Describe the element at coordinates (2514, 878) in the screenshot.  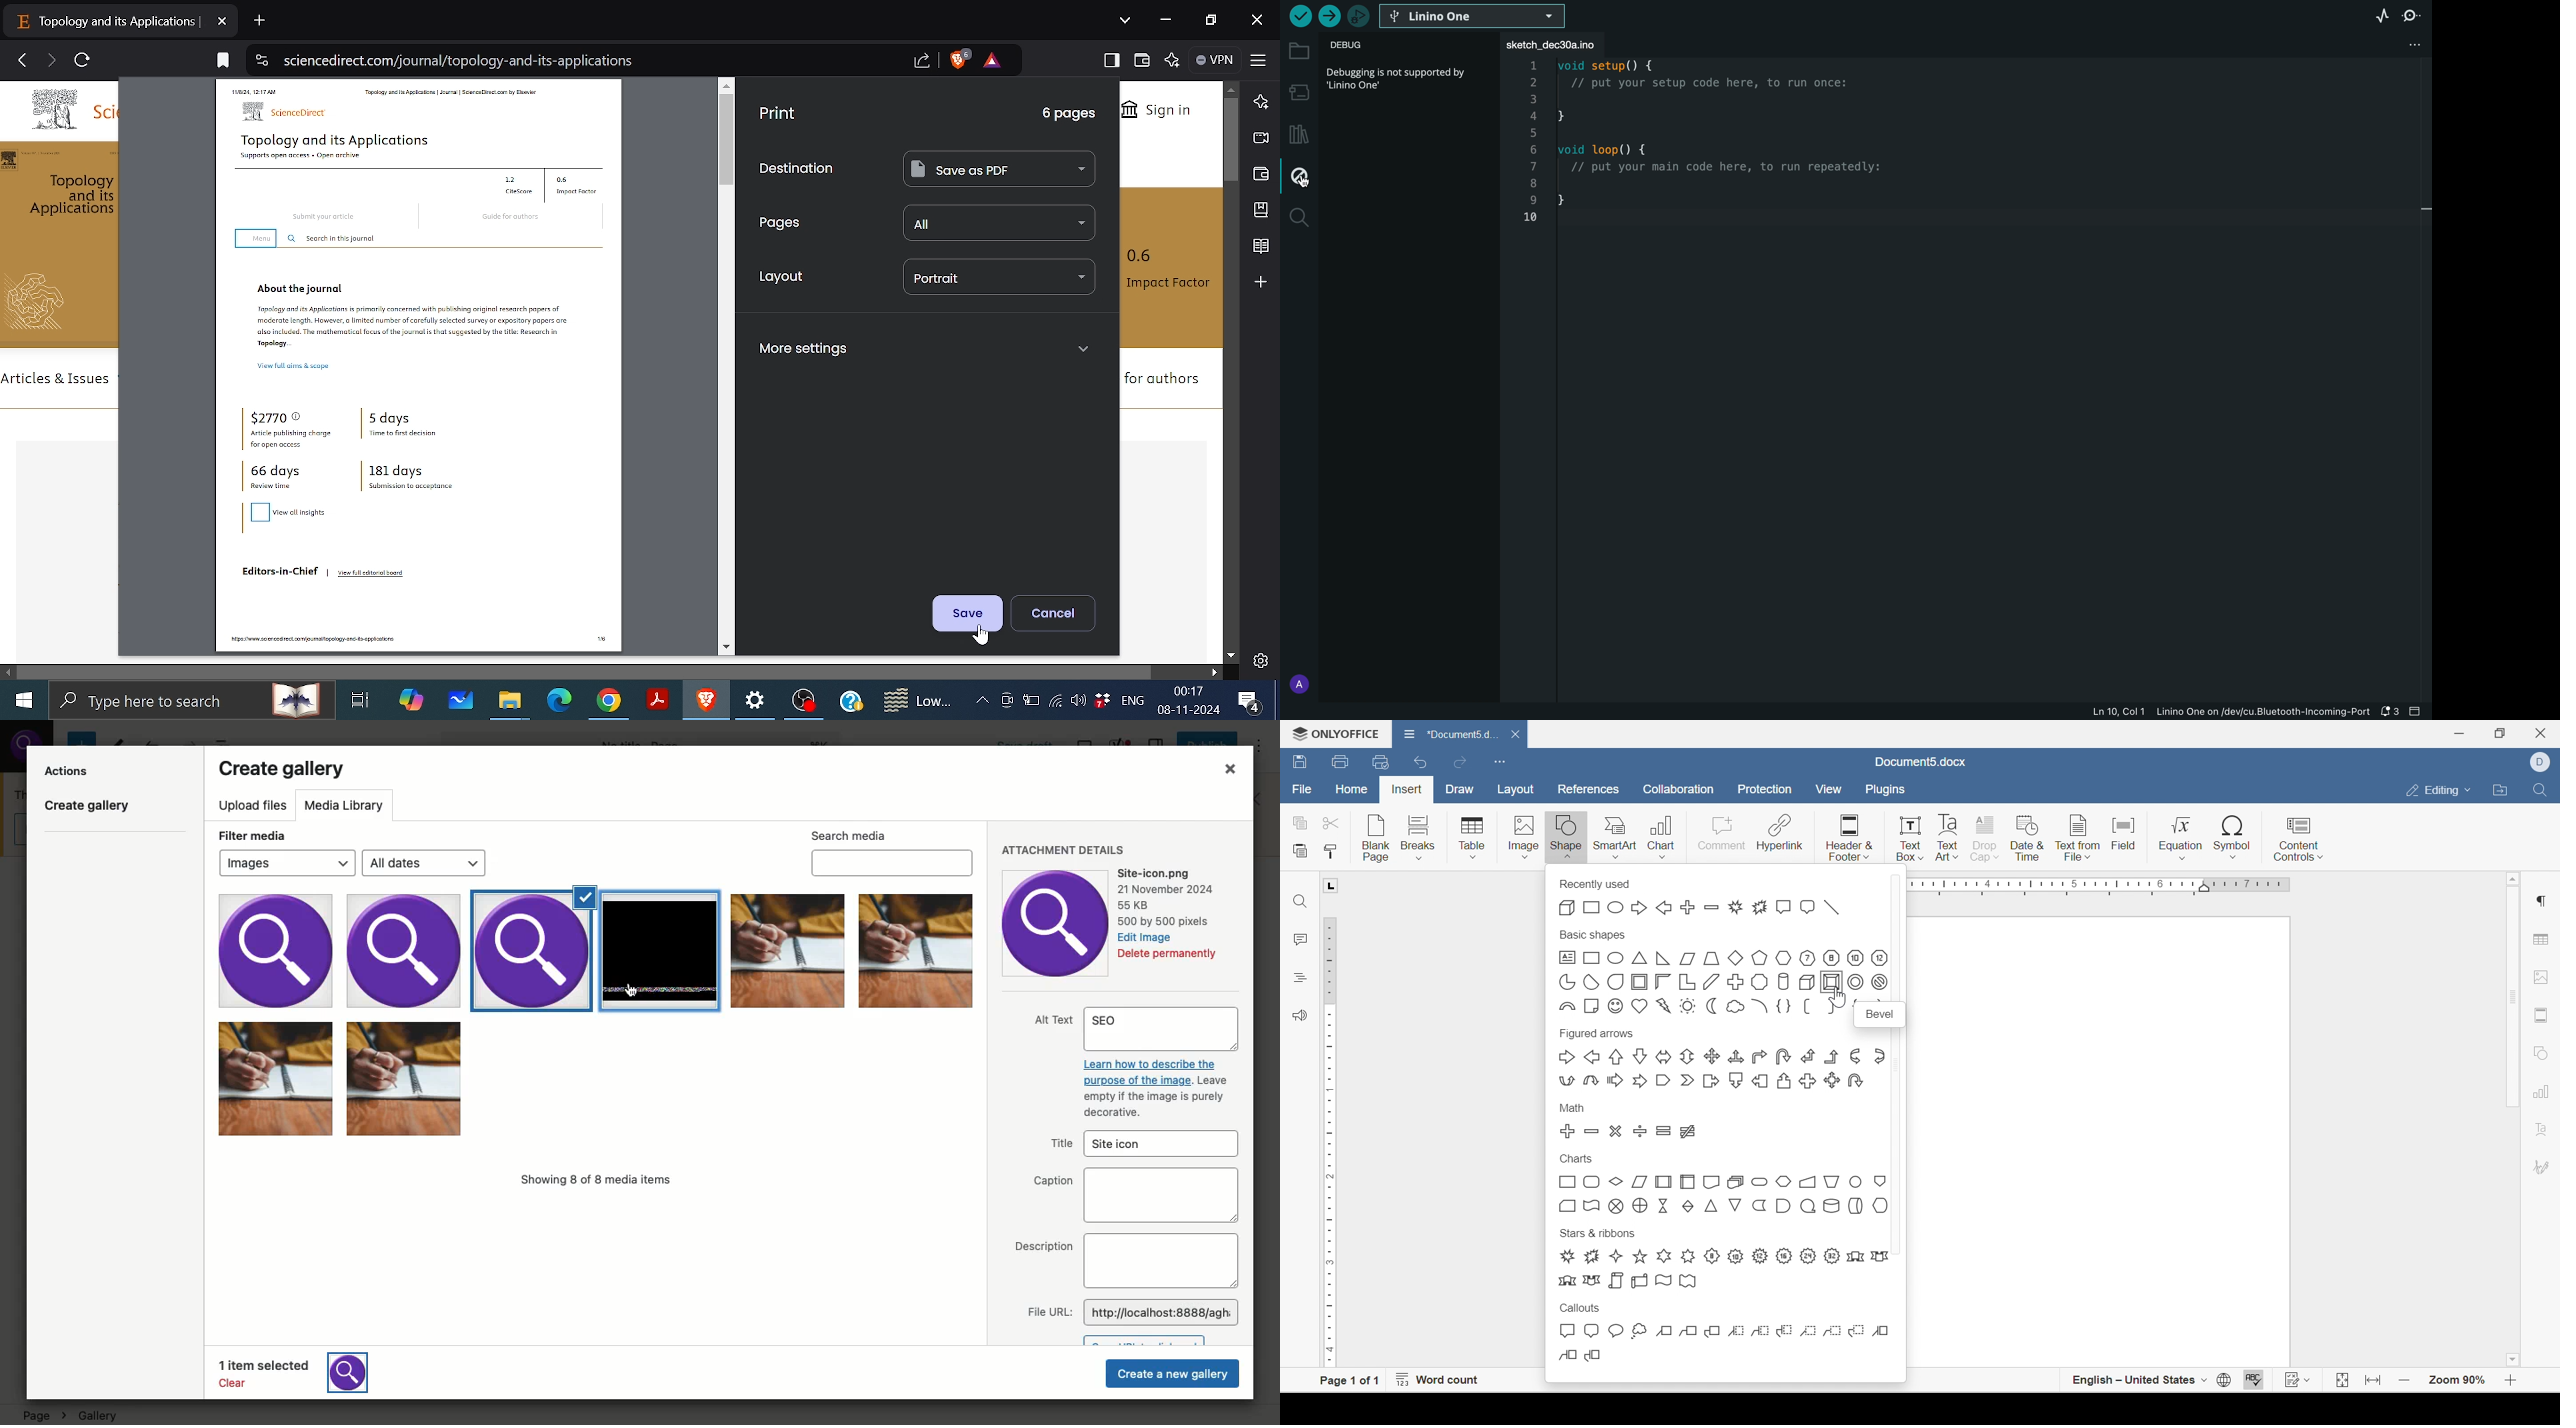
I see `scroll up` at that location.